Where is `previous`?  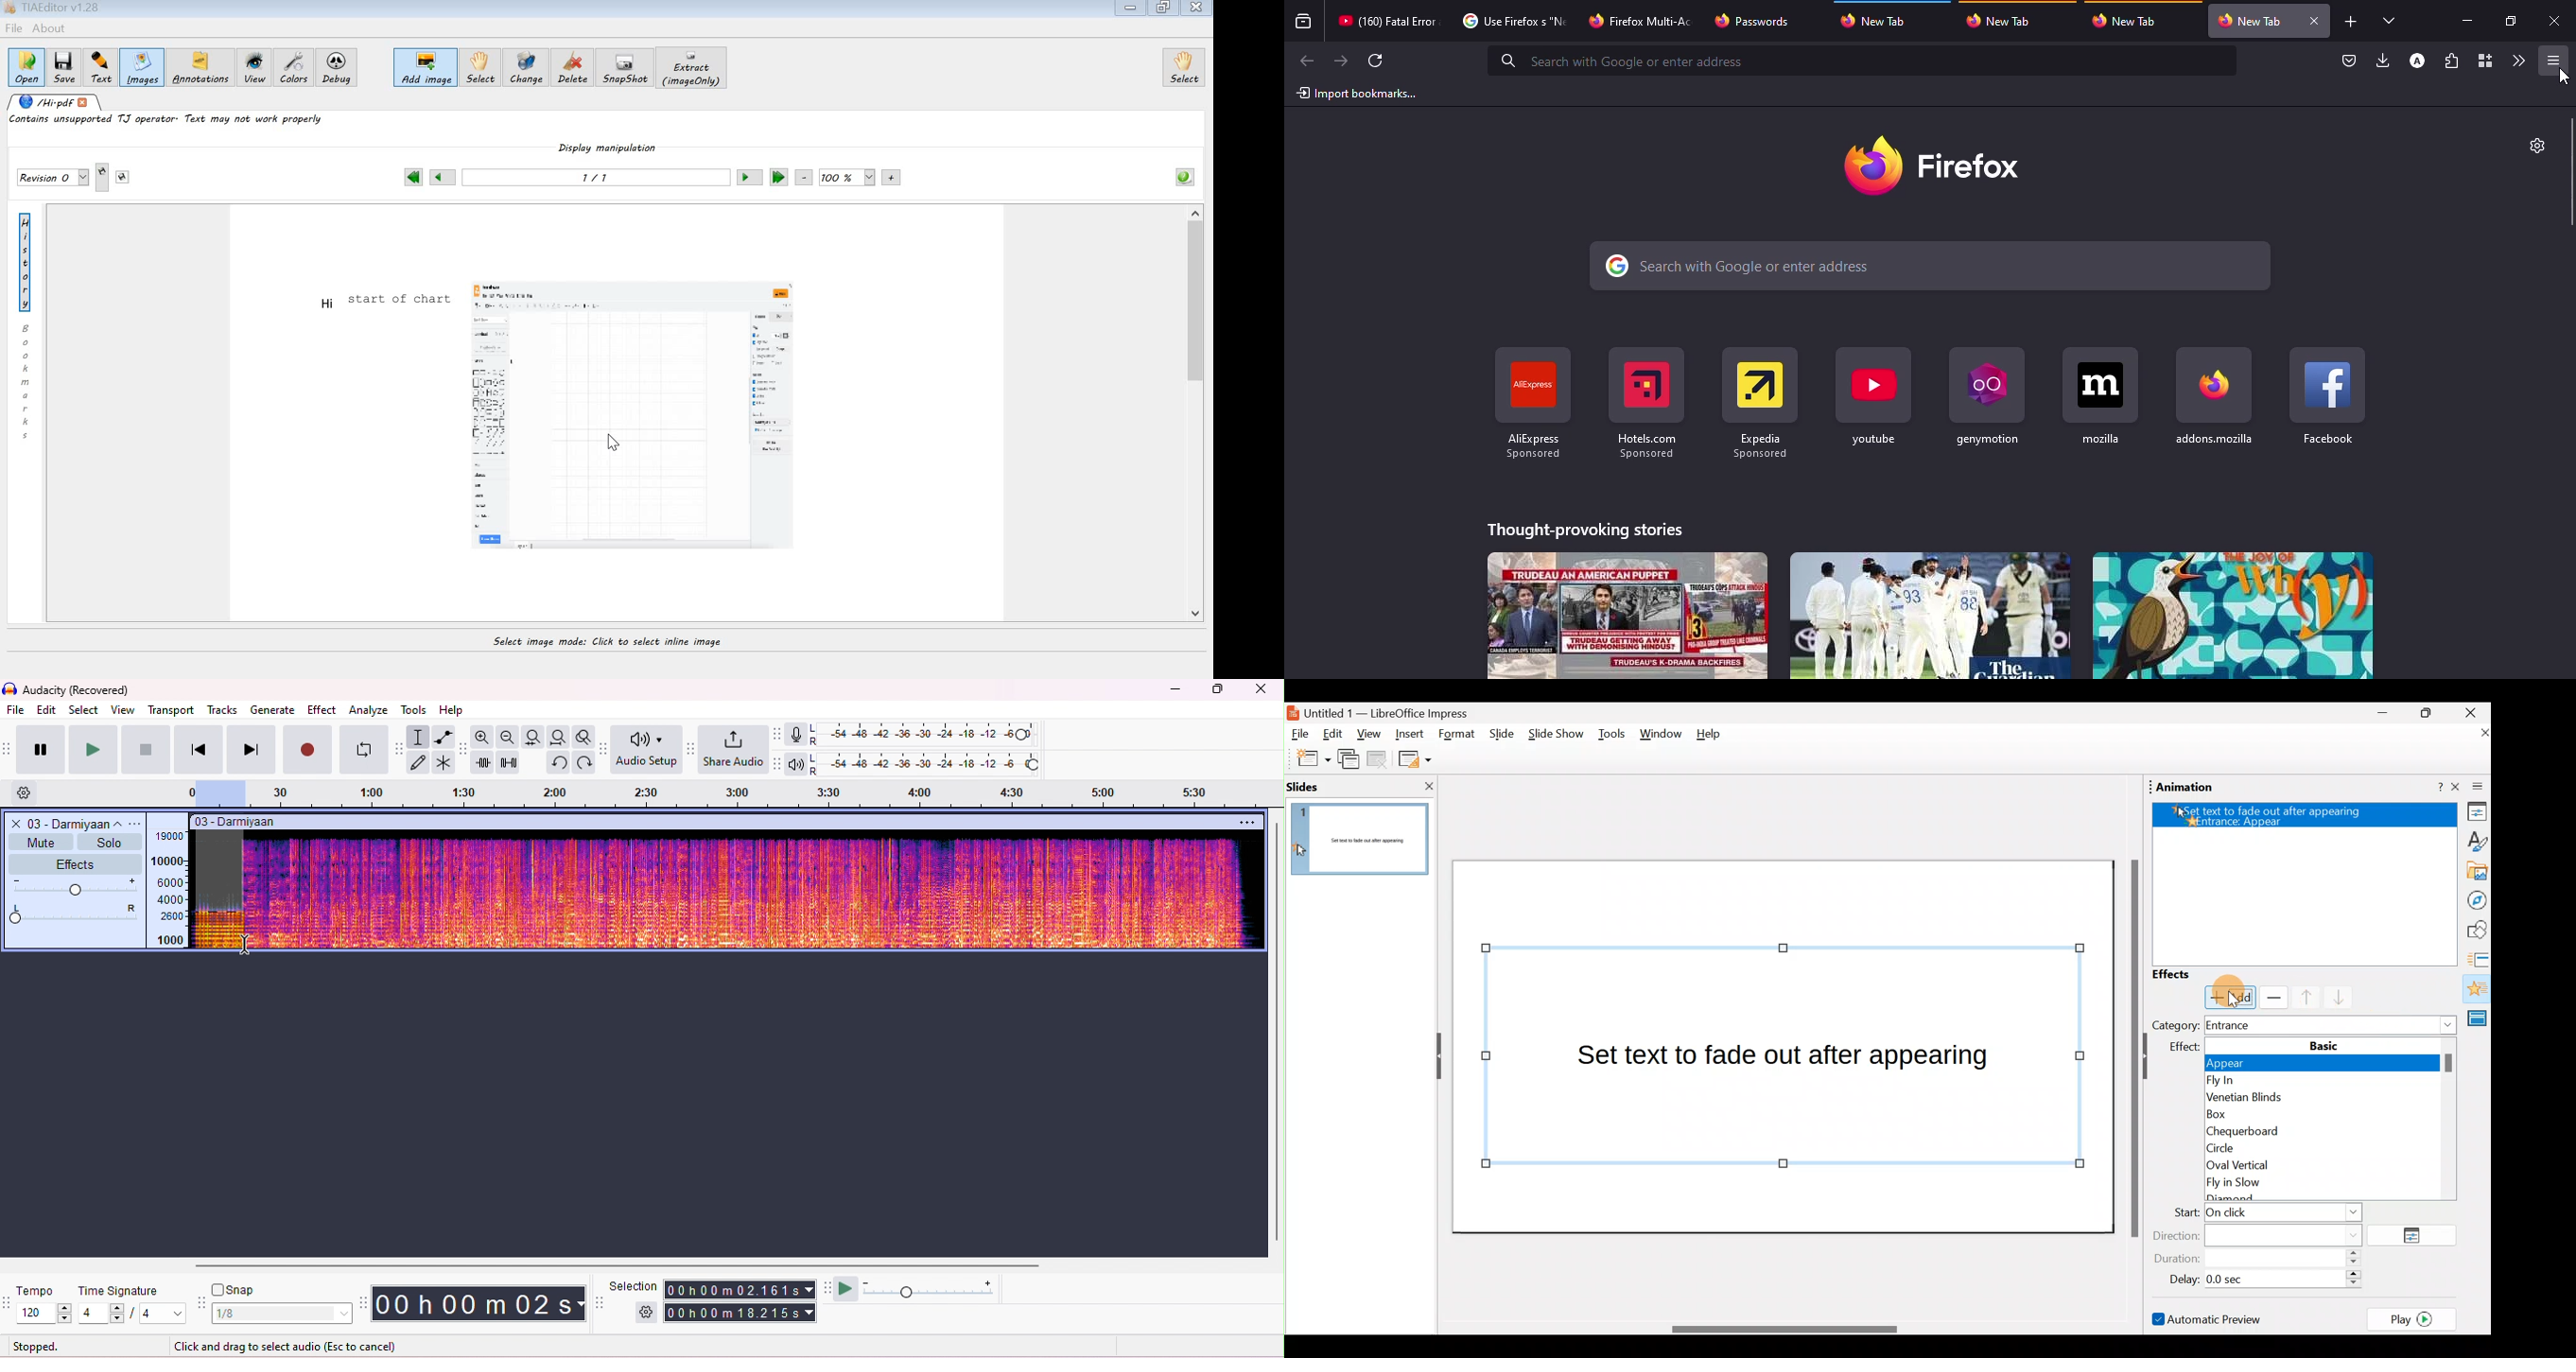 previous is located at coordinates (198, 750).